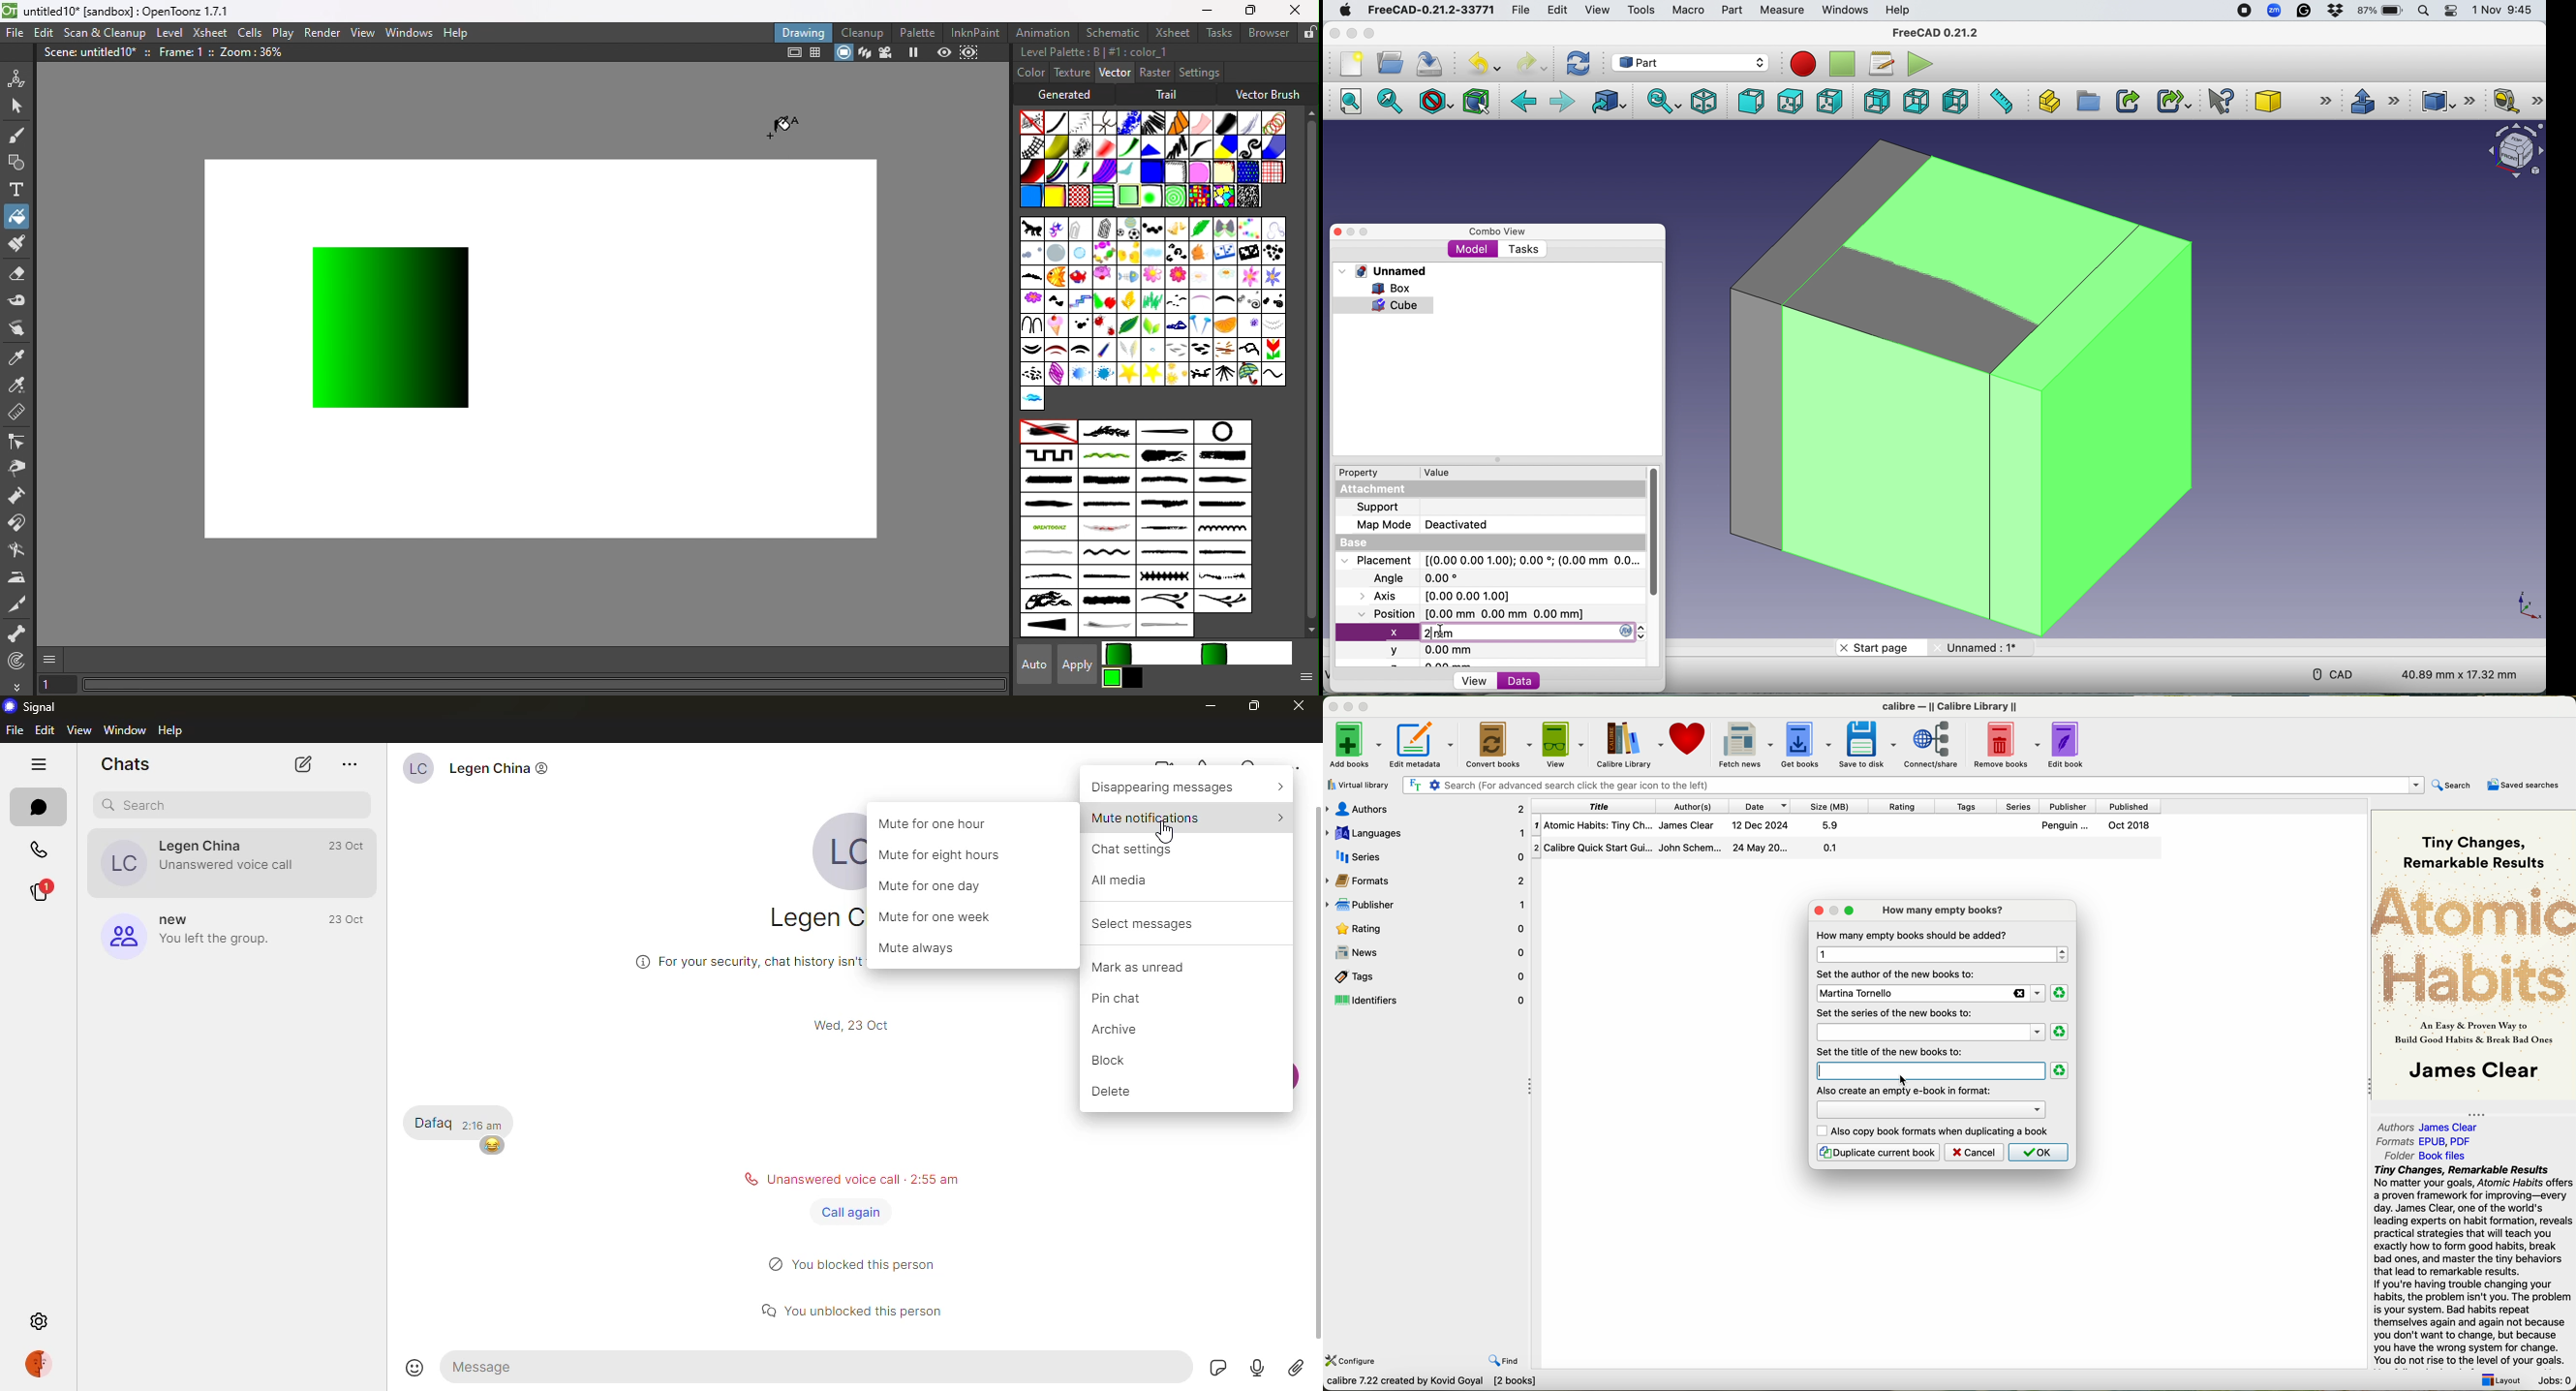  Describe the element at coordinates (1129, 325) in the screenshot. I see `leaf` at that location.